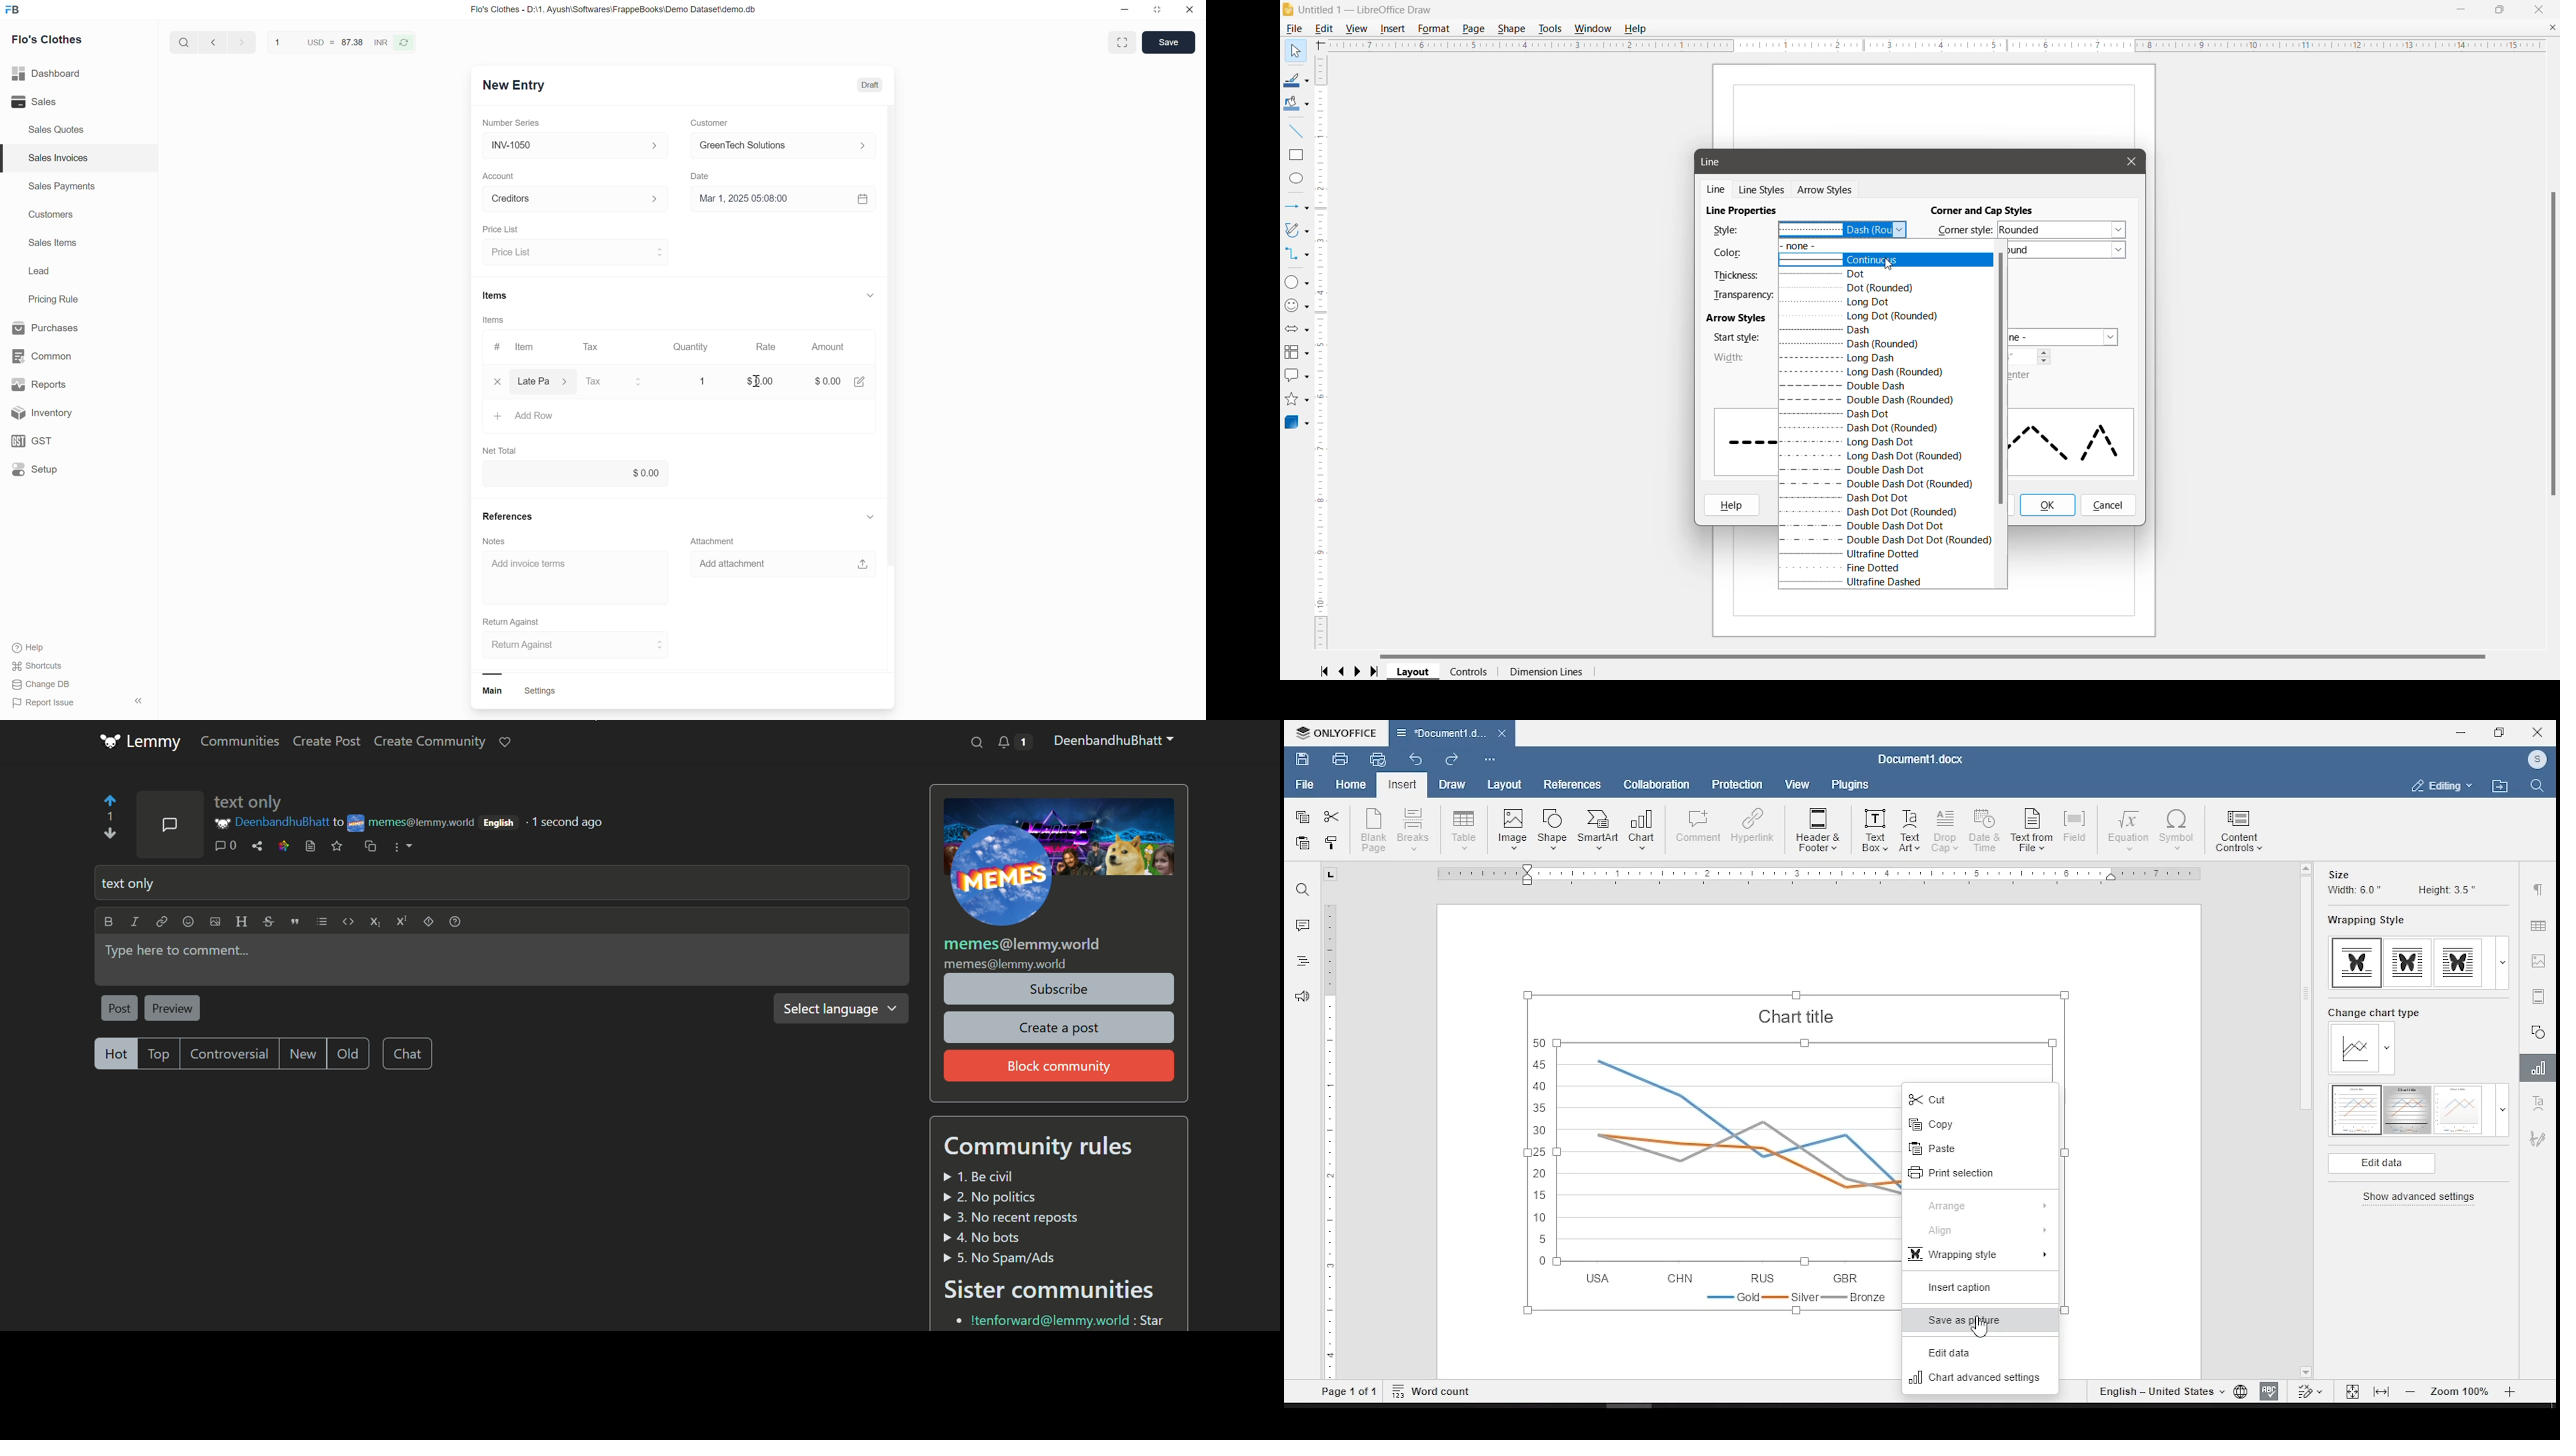 This screenshot has height=1456, width=2576. Describe the element at coordinates (16, 11) in the screenshot. I see `Frappe Book logo` at that location.